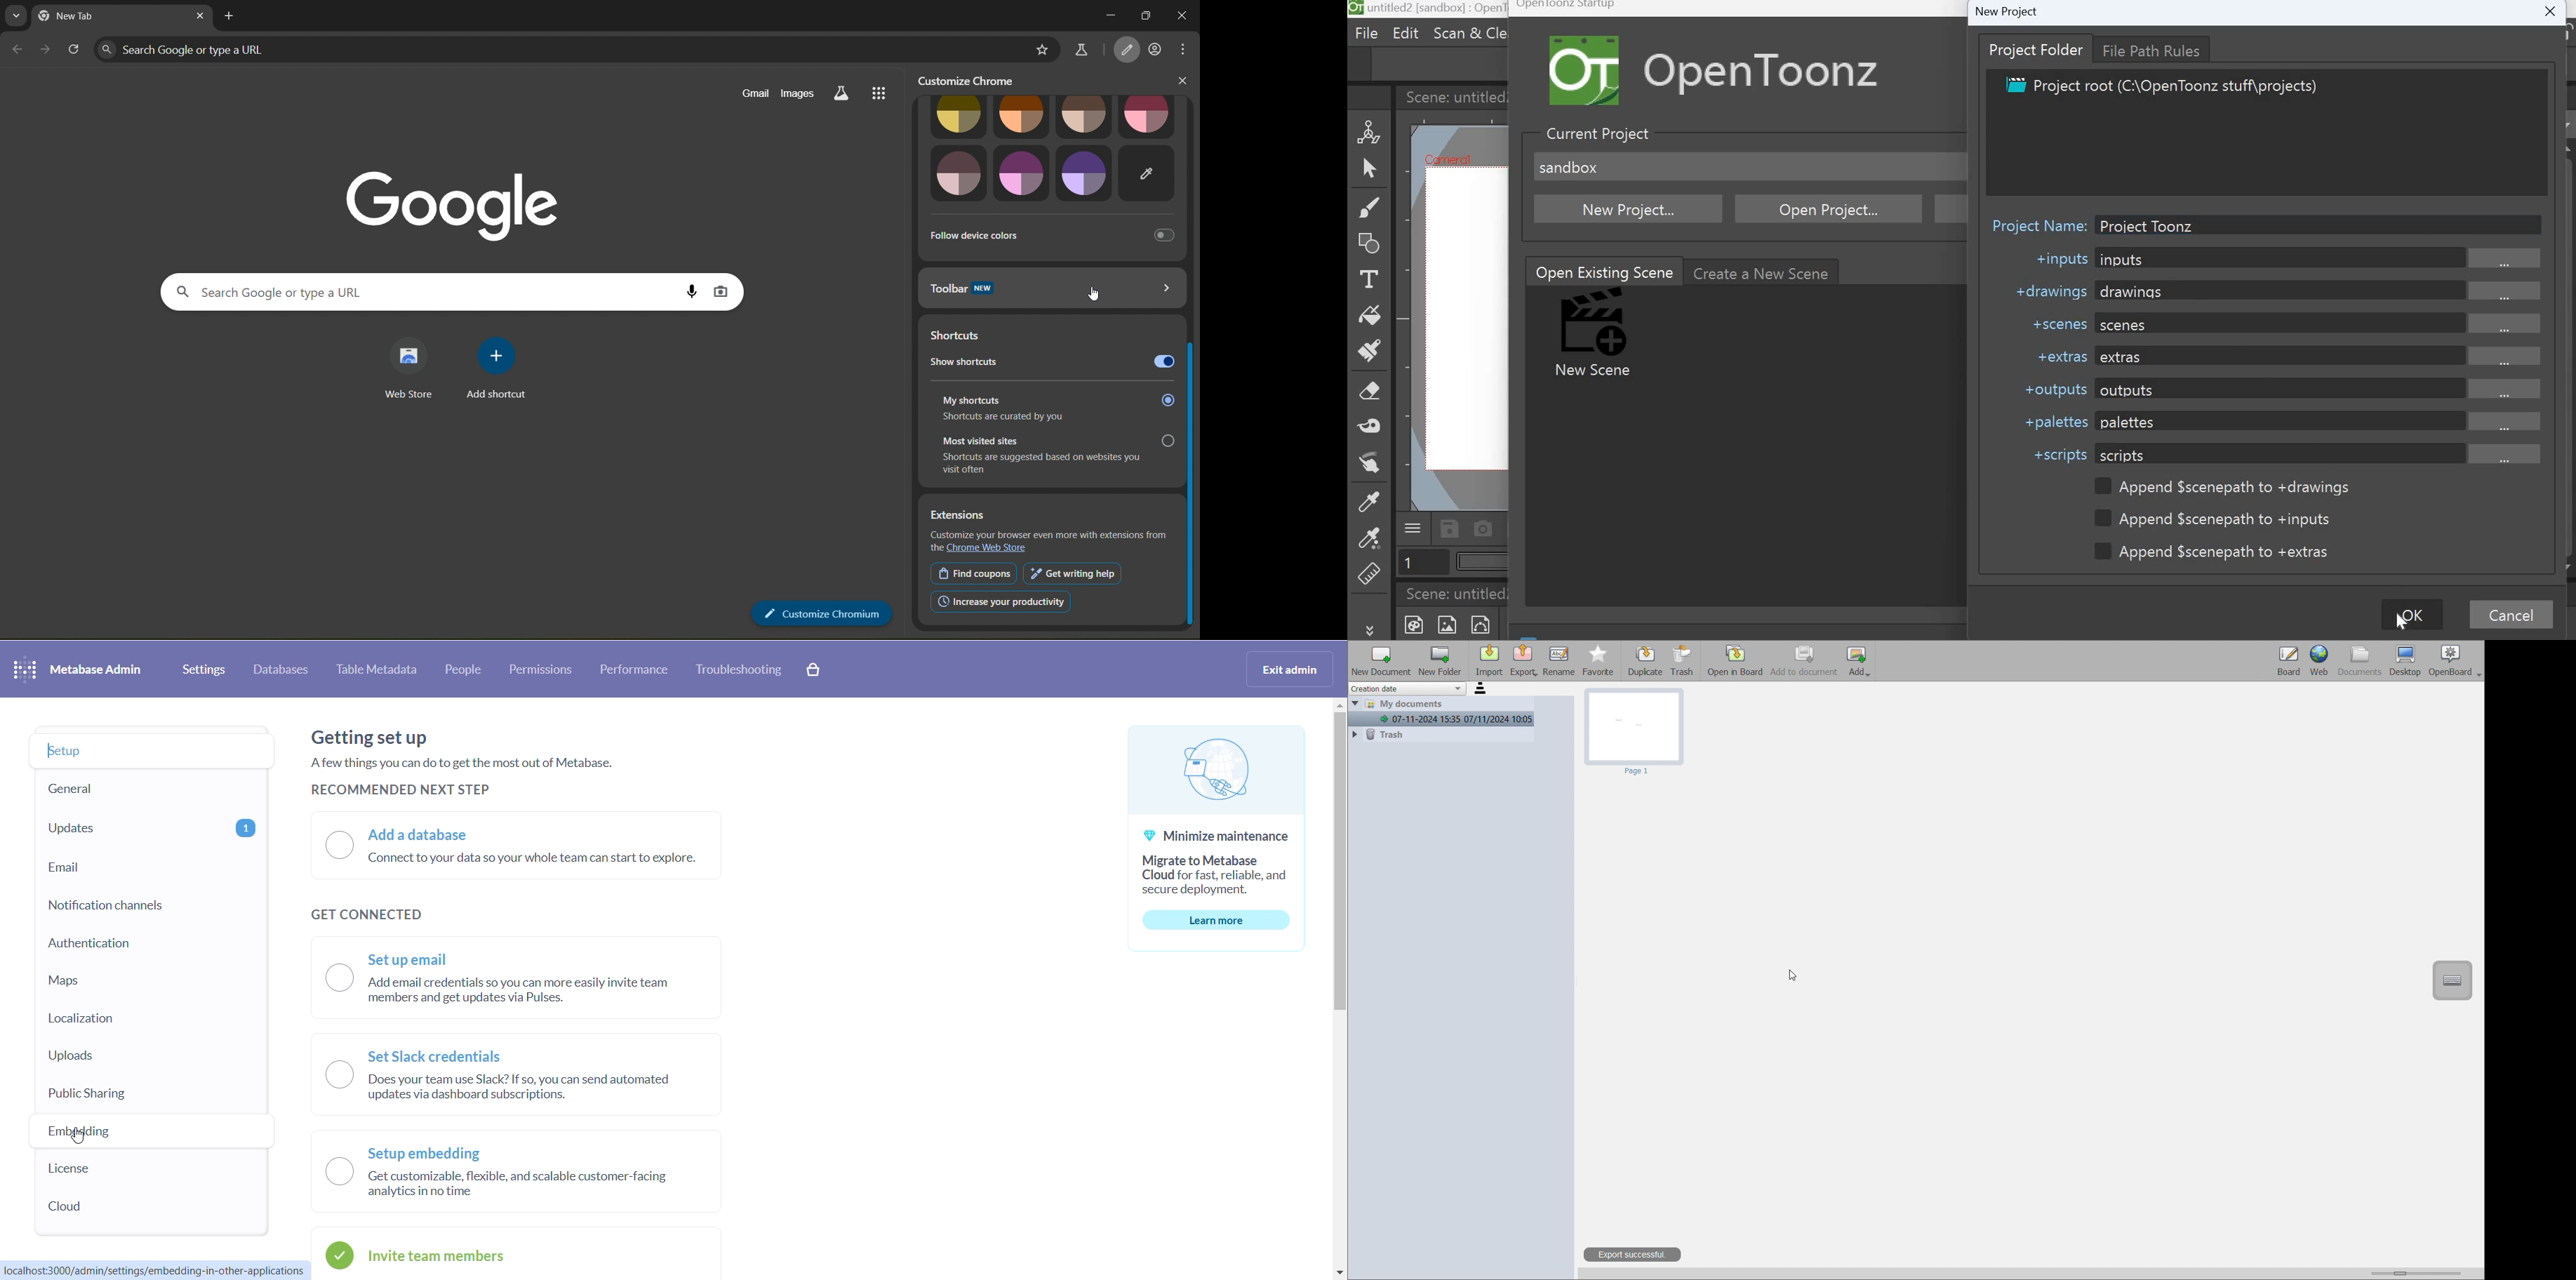 Image resolution: width=2576 pixels, height=1288 pixels. What do you see at coordinates (409, 367) in the screenshot?
I see `web store` at bounding box center [409, 367].